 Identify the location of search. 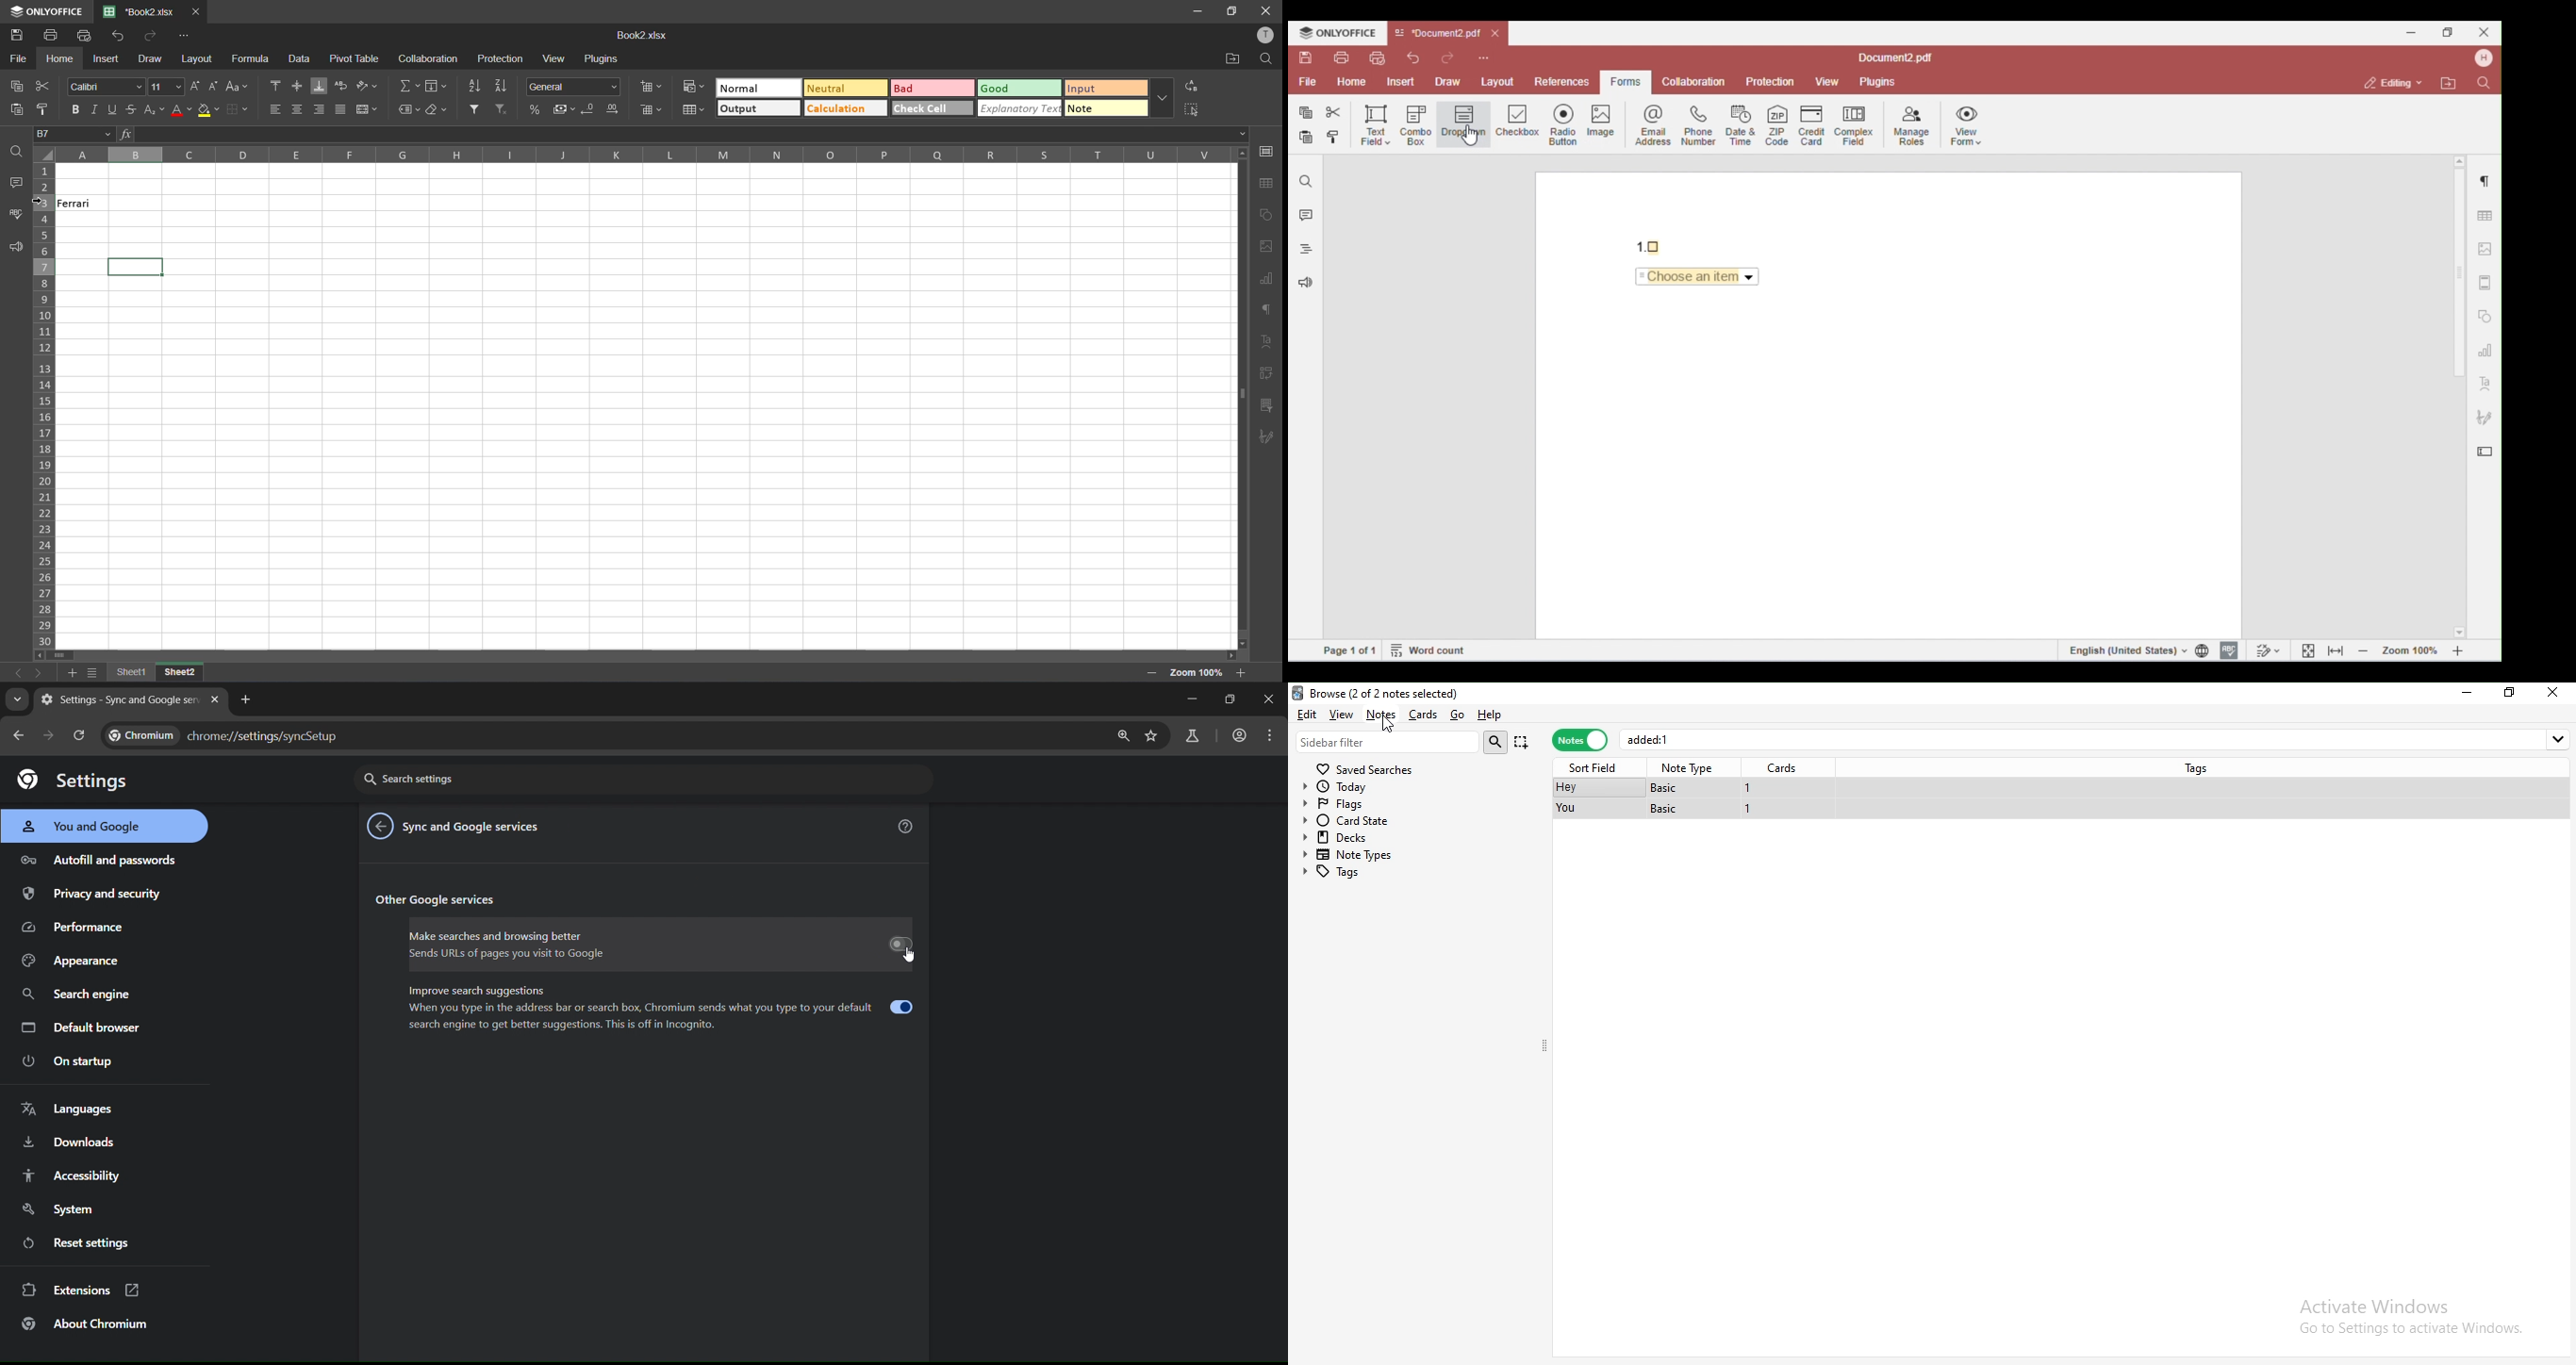
(1498, 742).